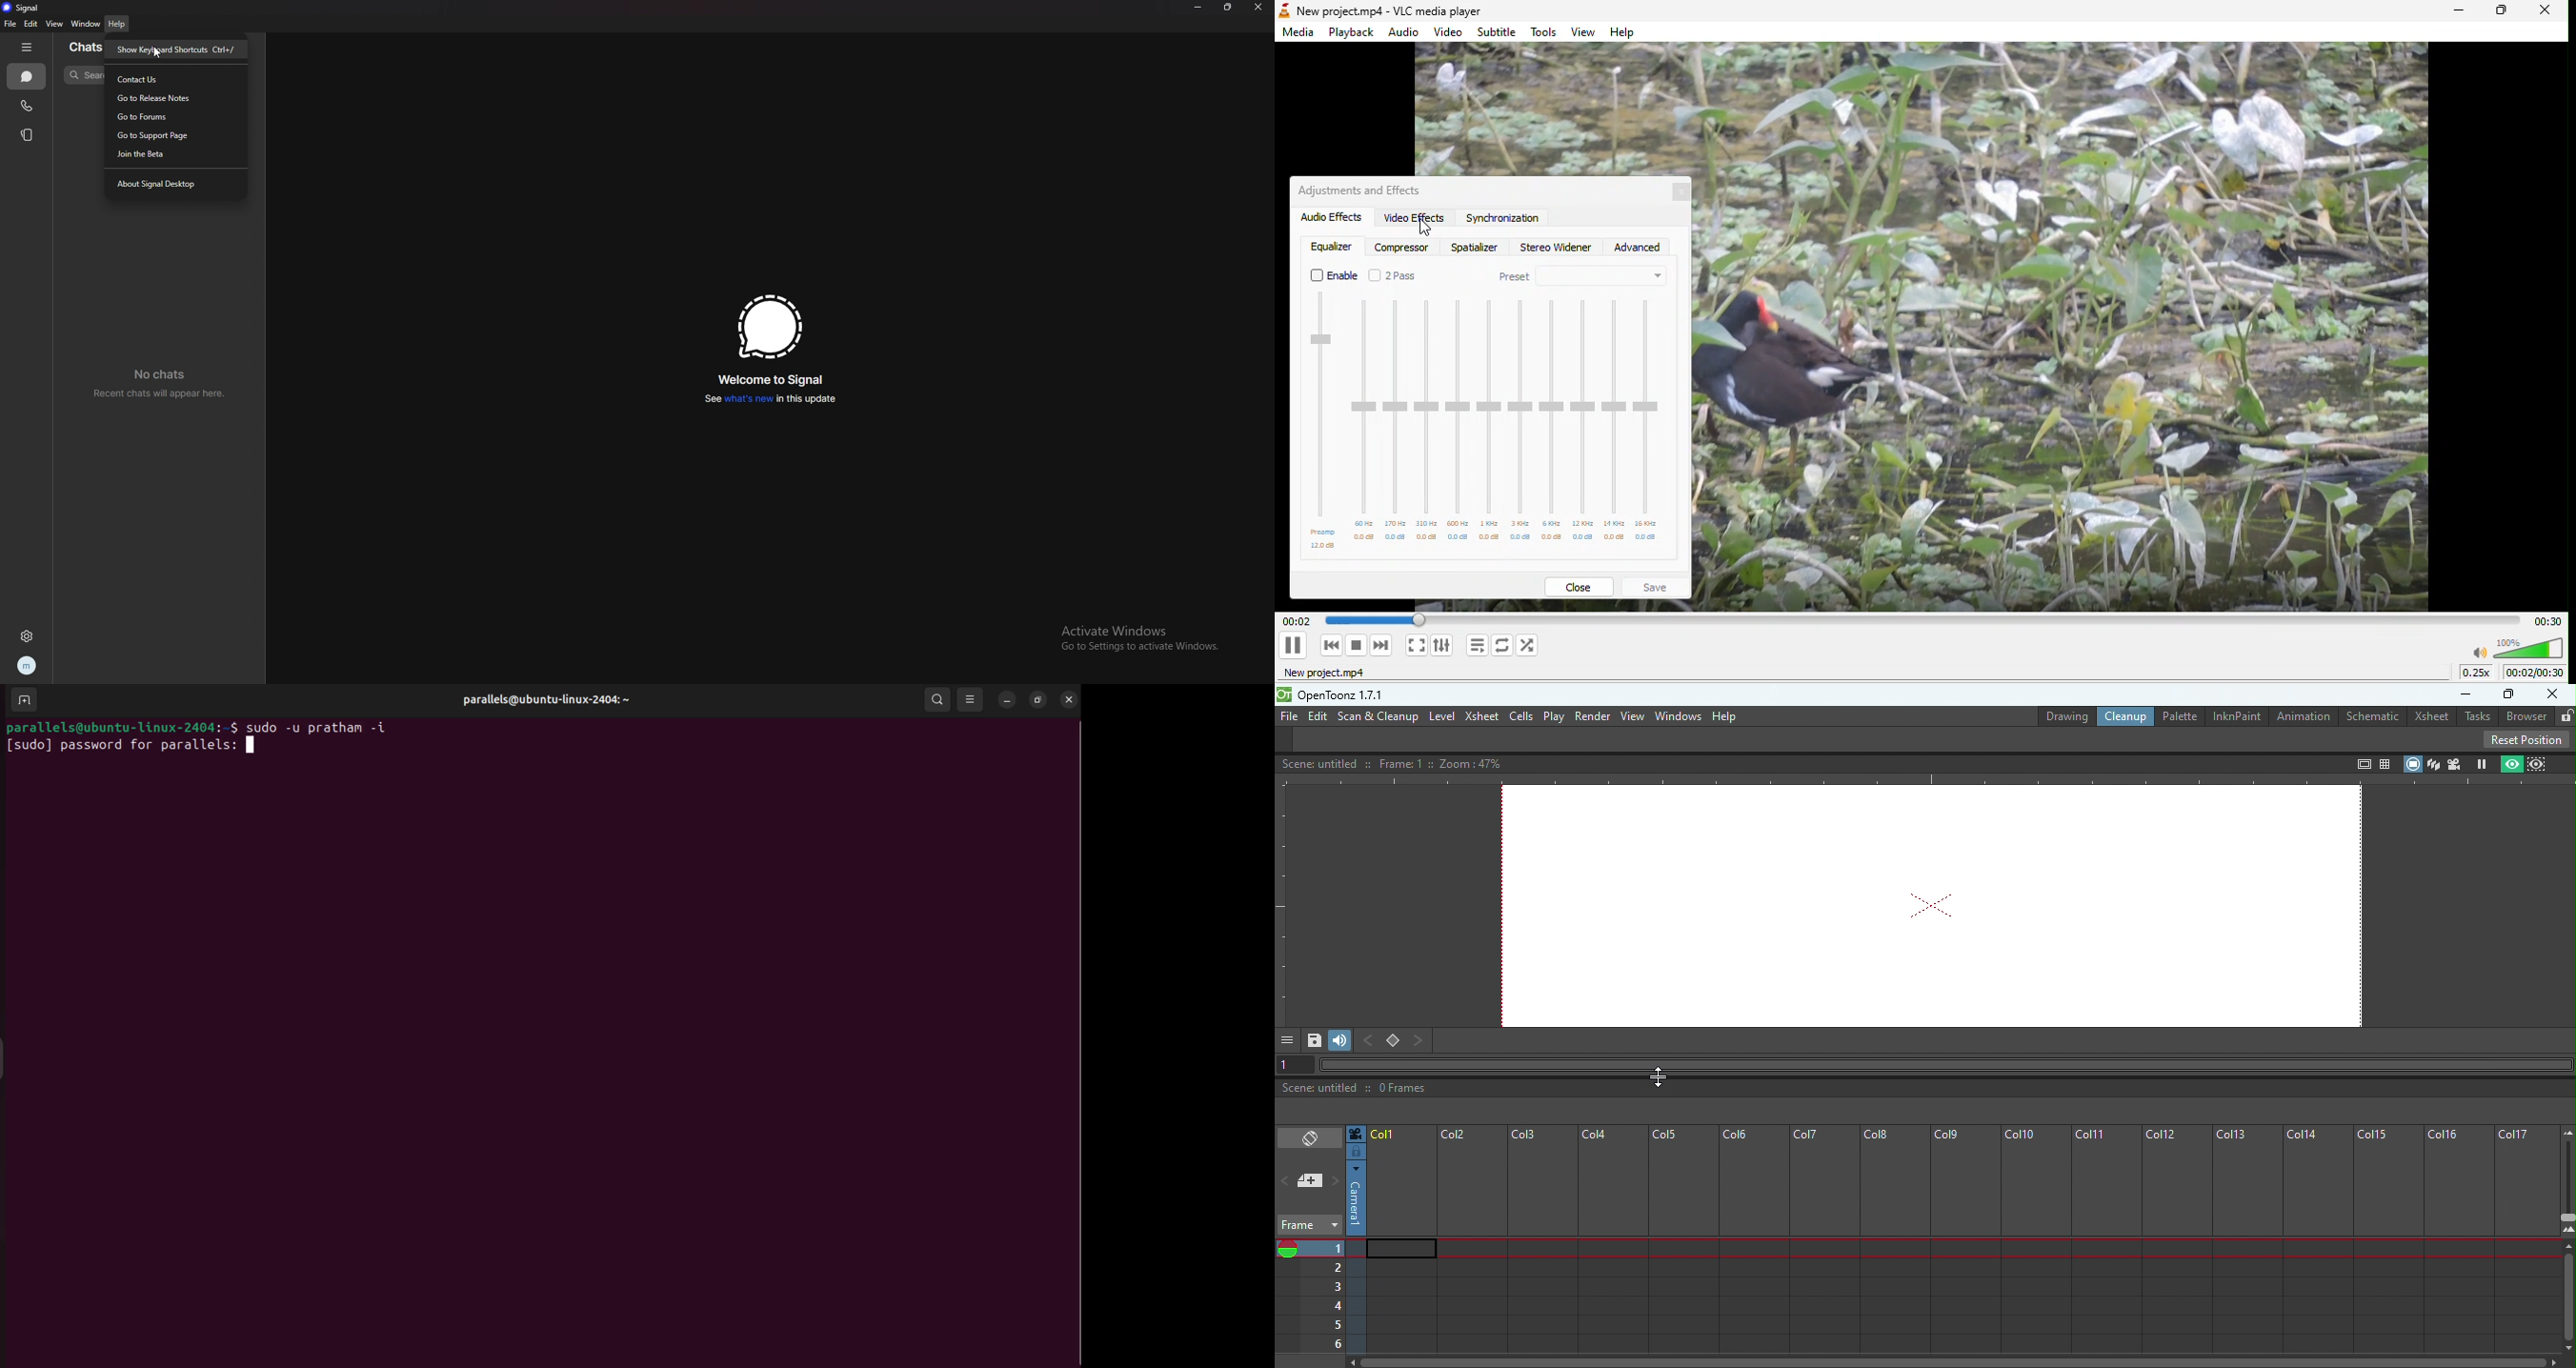 Image resolution: width=2576 pixels, height=1372 pixels. Describe the element at coordinates (86, 24) in the screenshot. I see `window` at that location.